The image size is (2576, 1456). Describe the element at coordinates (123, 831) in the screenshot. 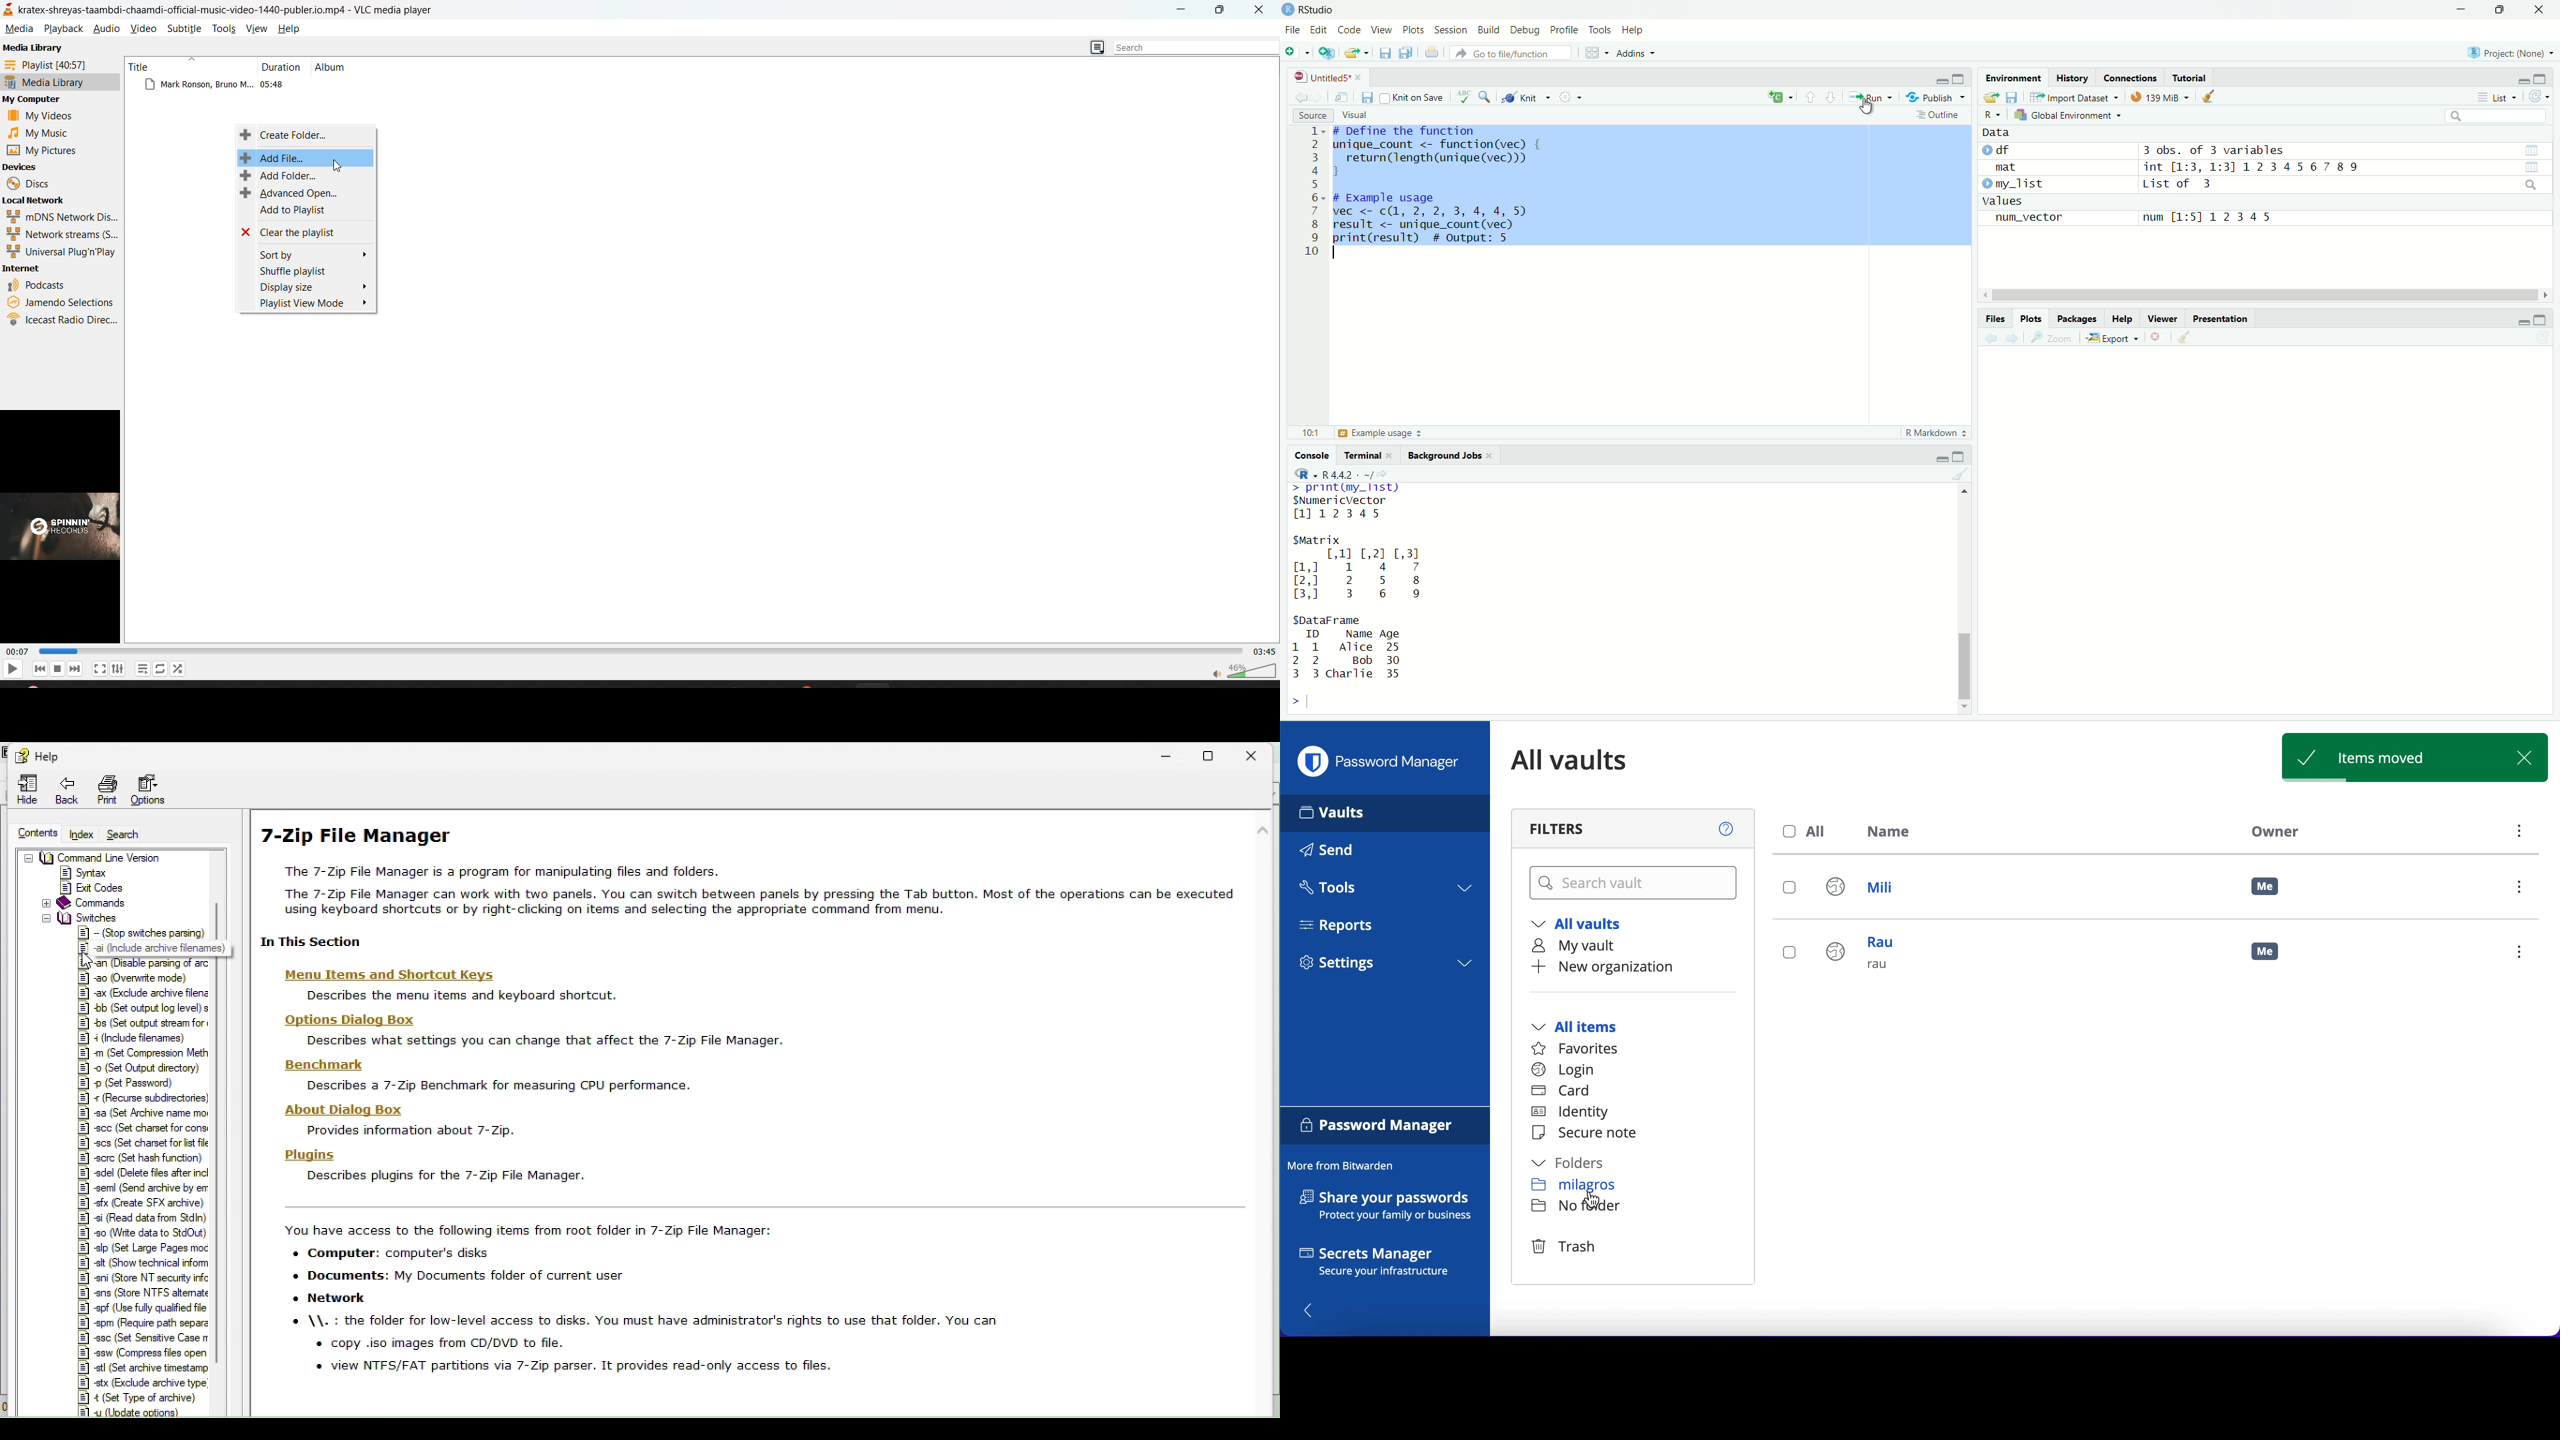

I see `Search` at that location.